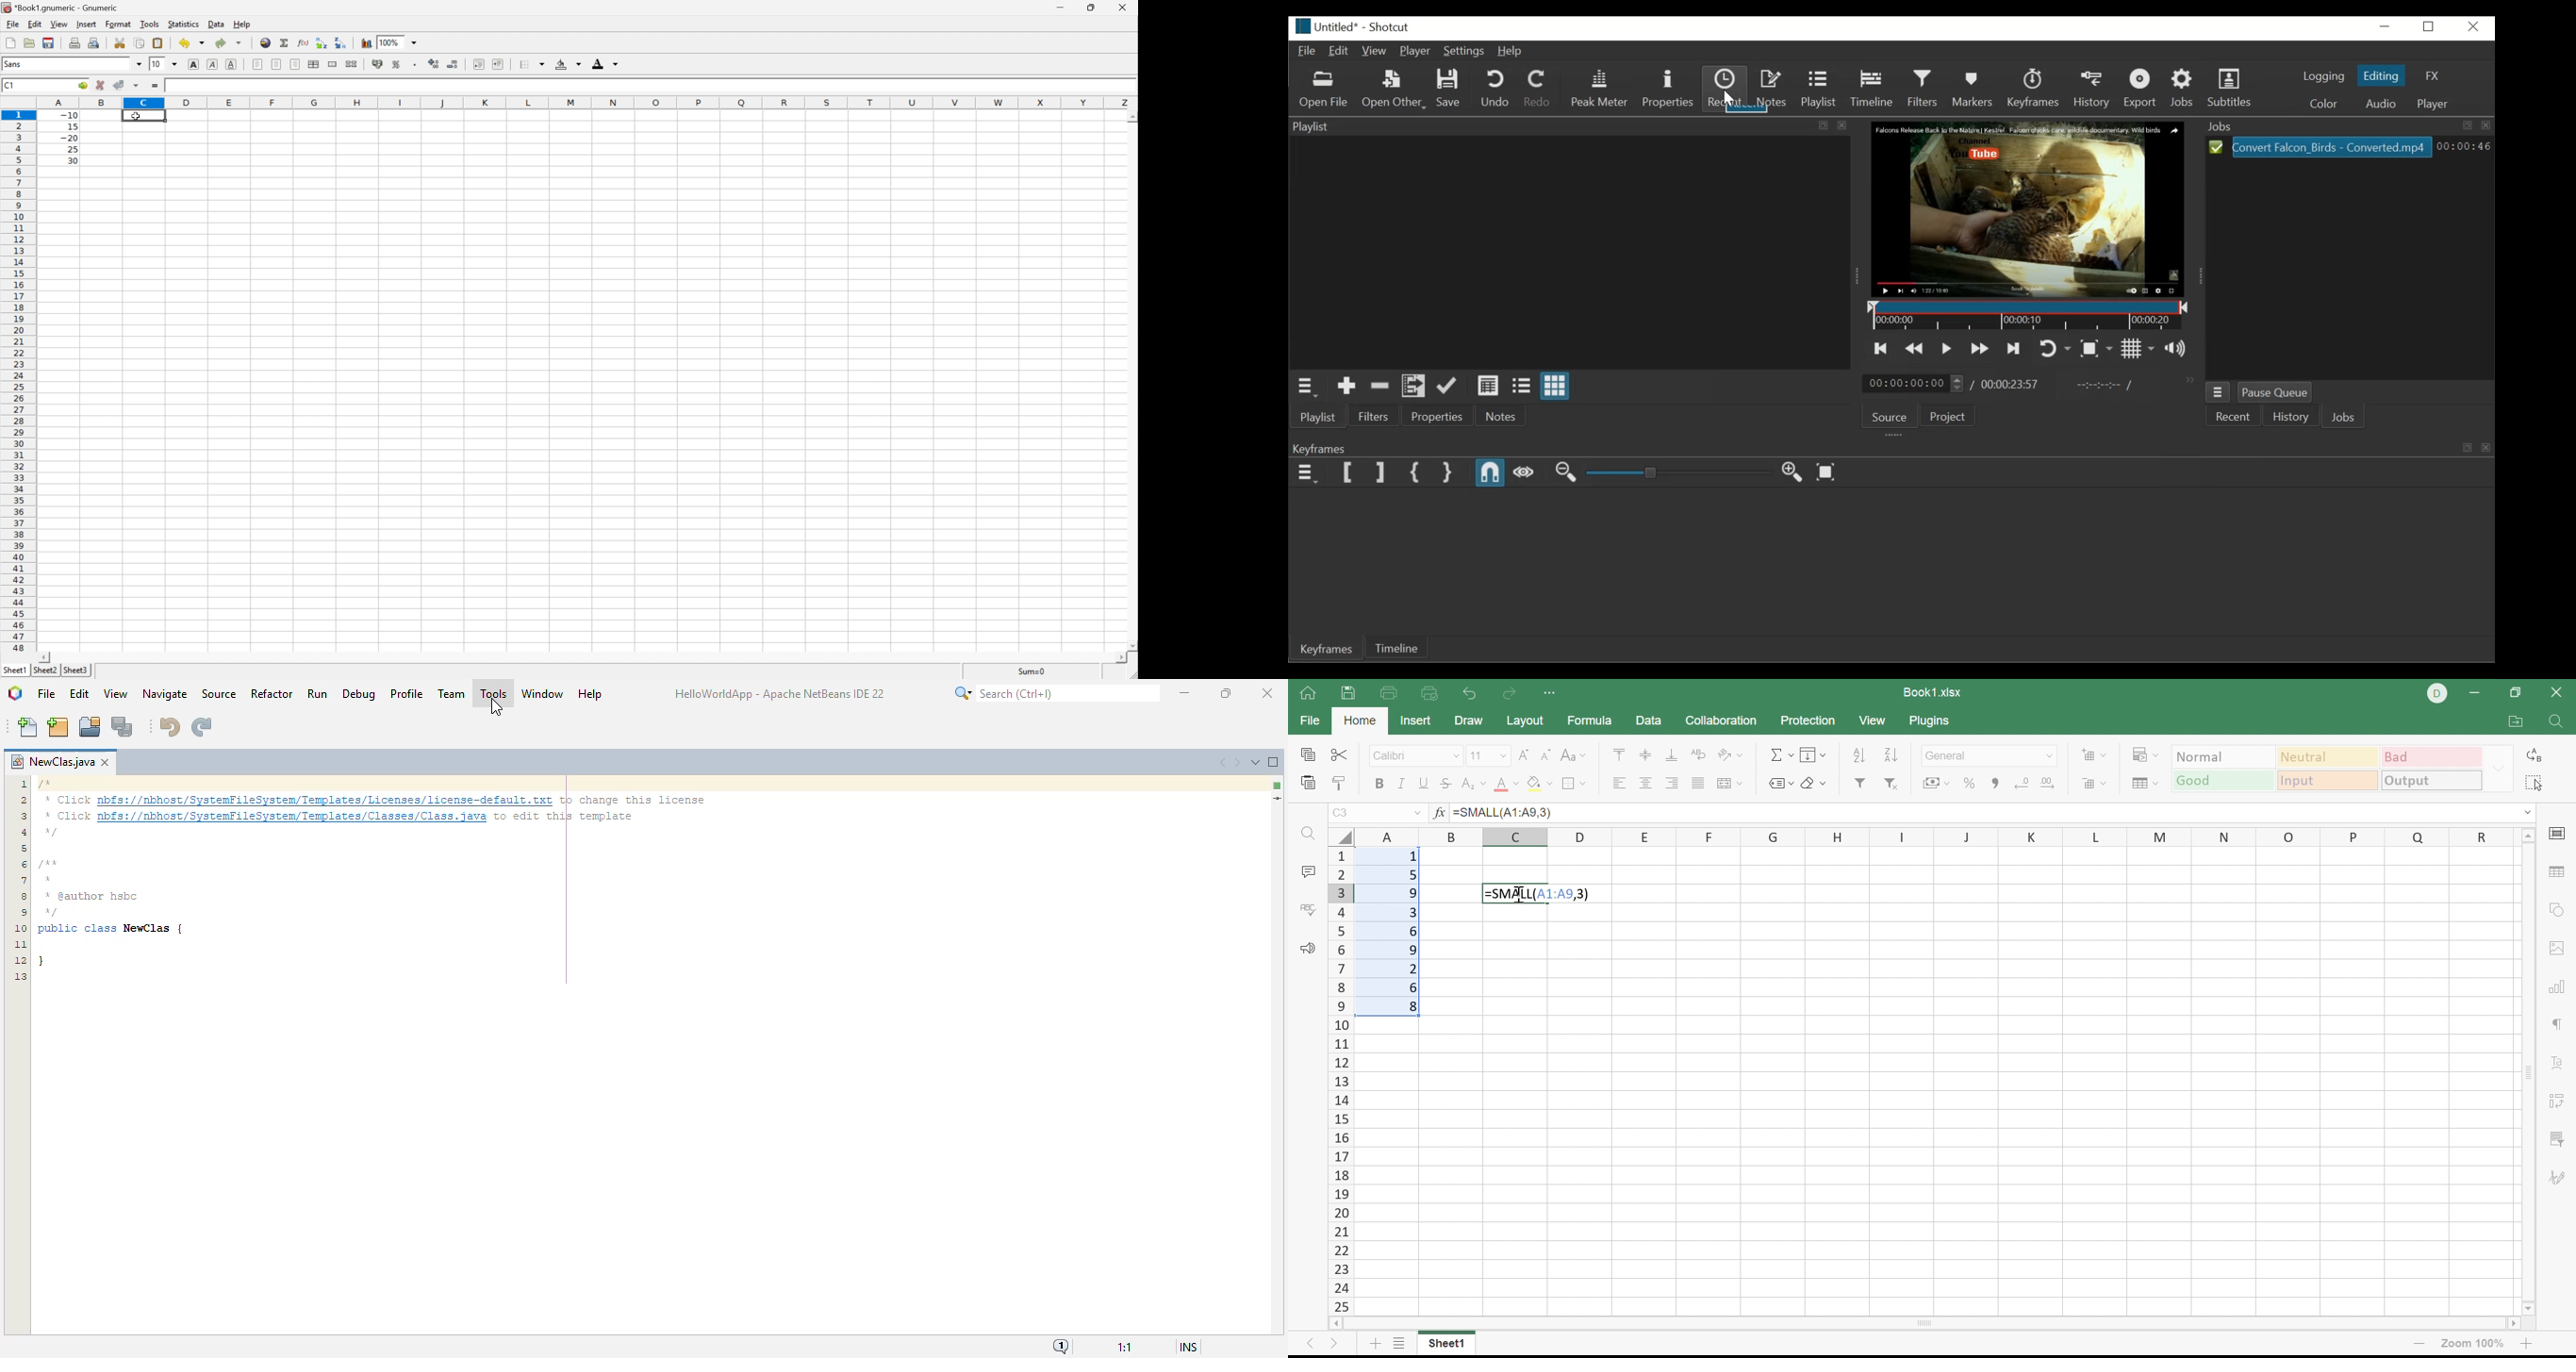  What do you see at coordinates (8, 85) in the screenshot?
I see `C1` at bounding box center [8, 85].